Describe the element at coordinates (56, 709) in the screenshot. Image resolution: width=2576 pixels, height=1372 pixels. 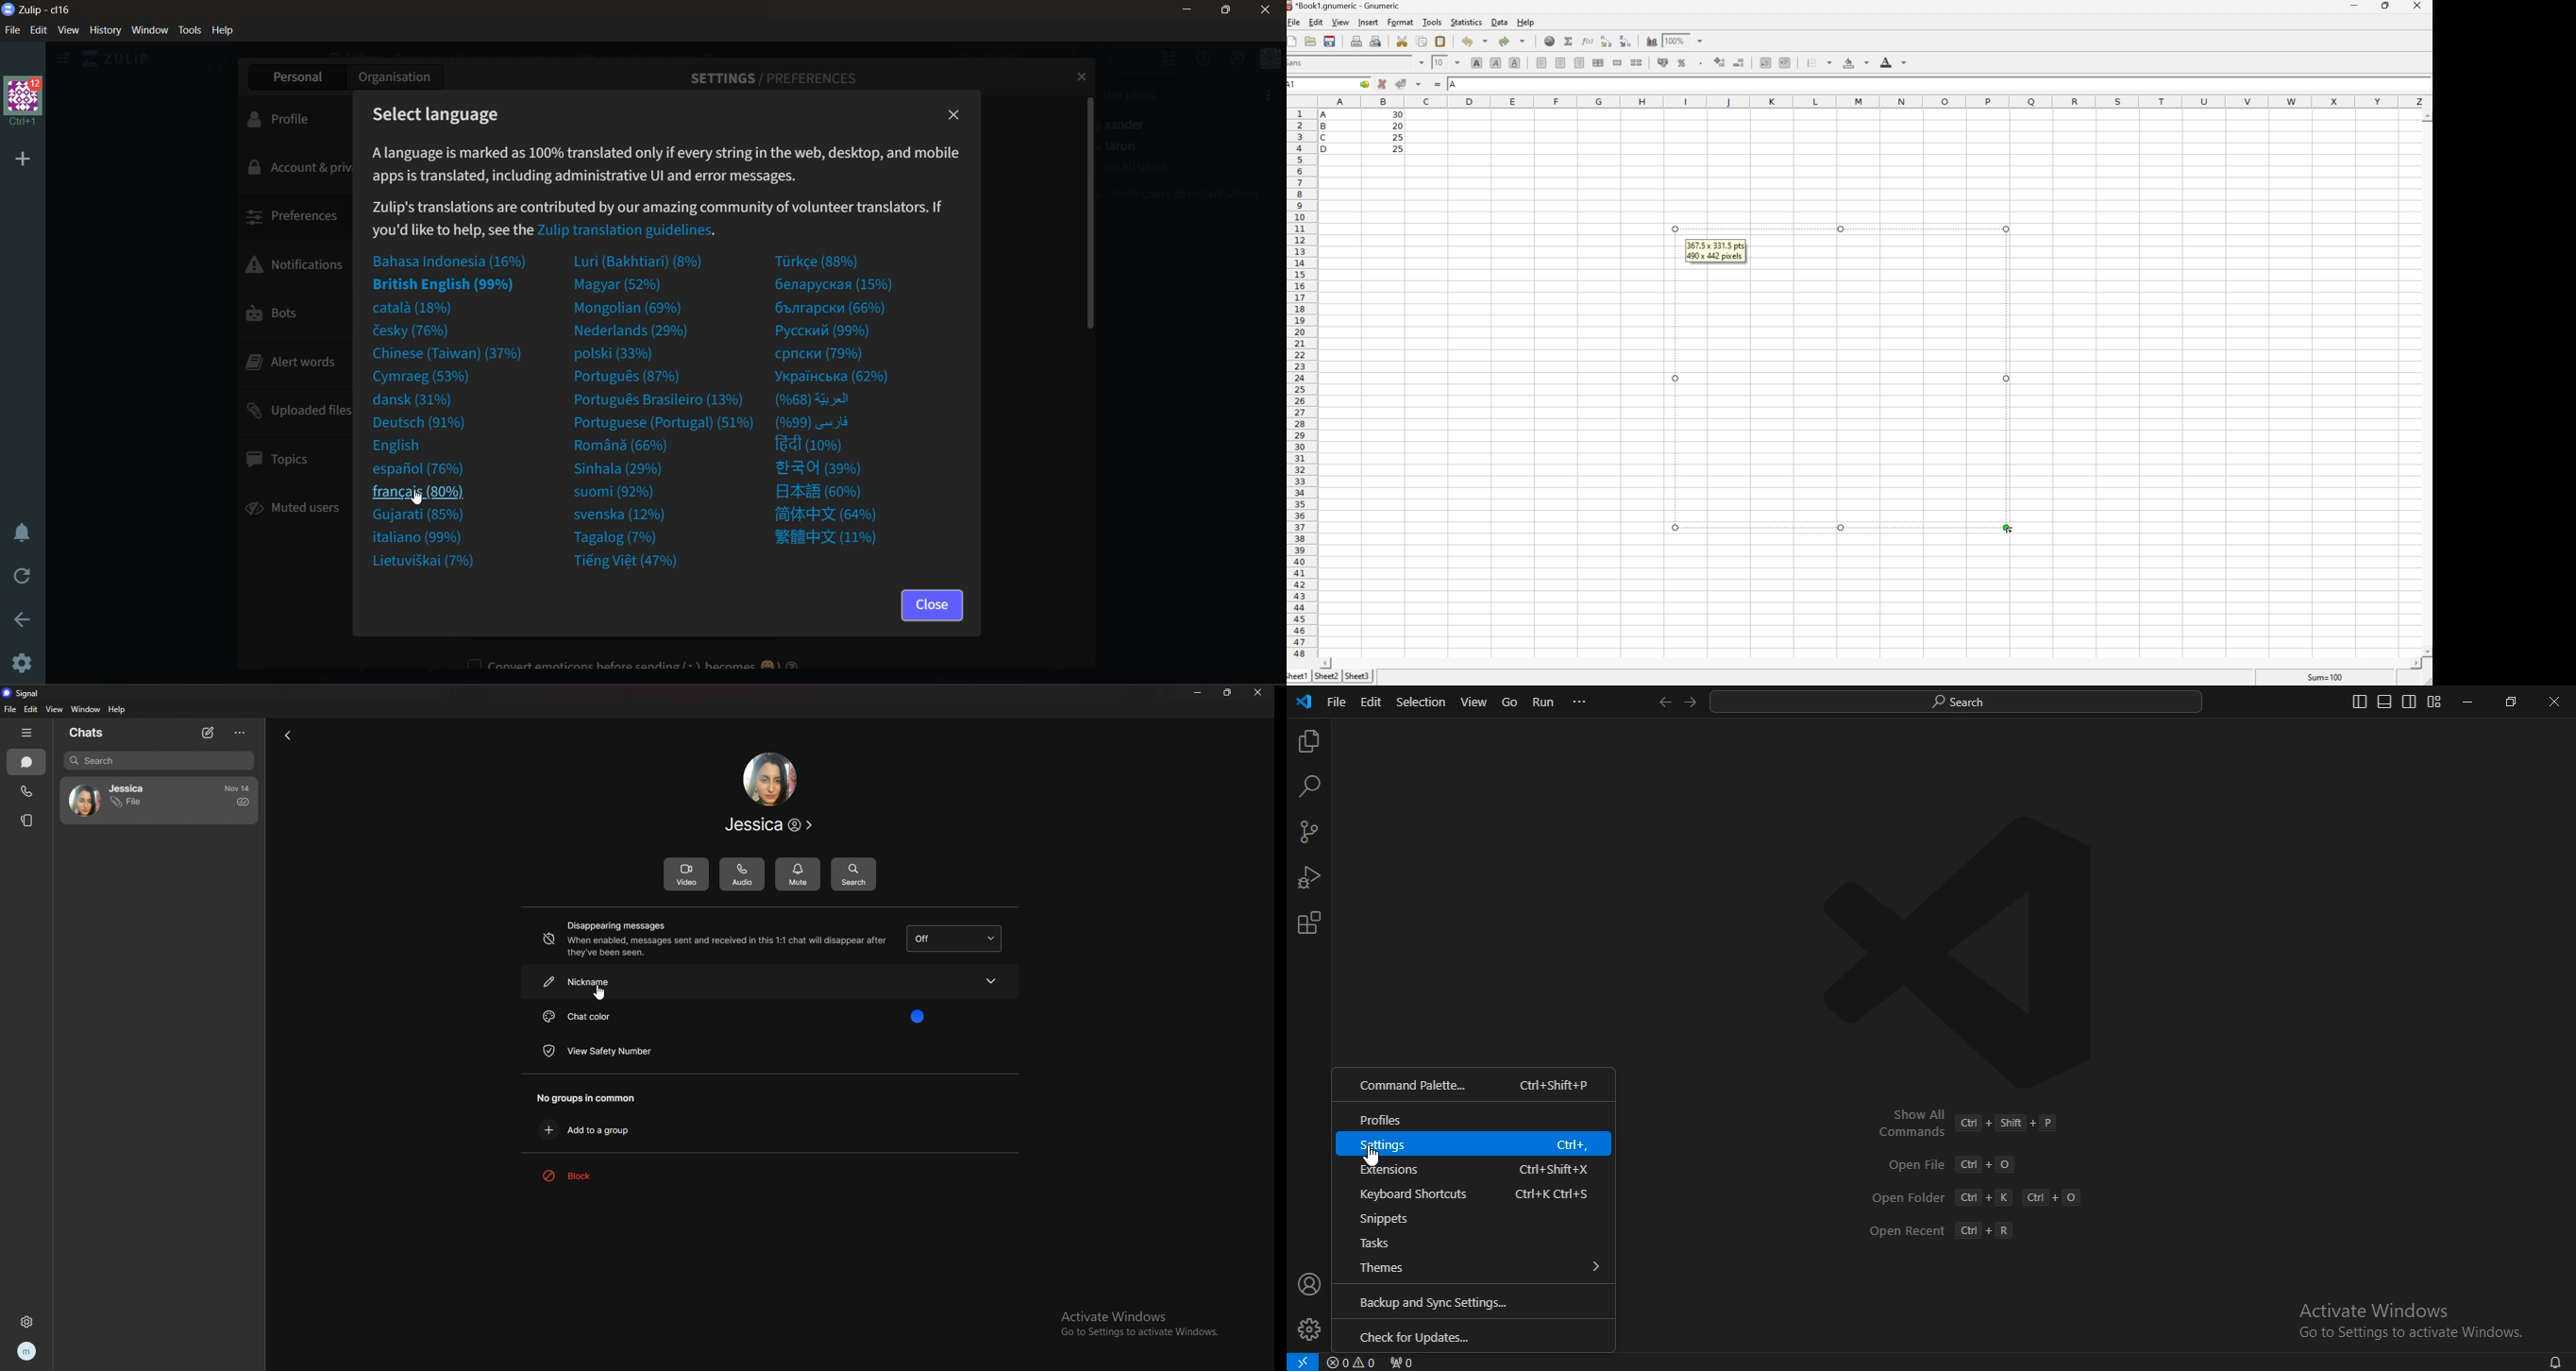
I see `view` at that location.